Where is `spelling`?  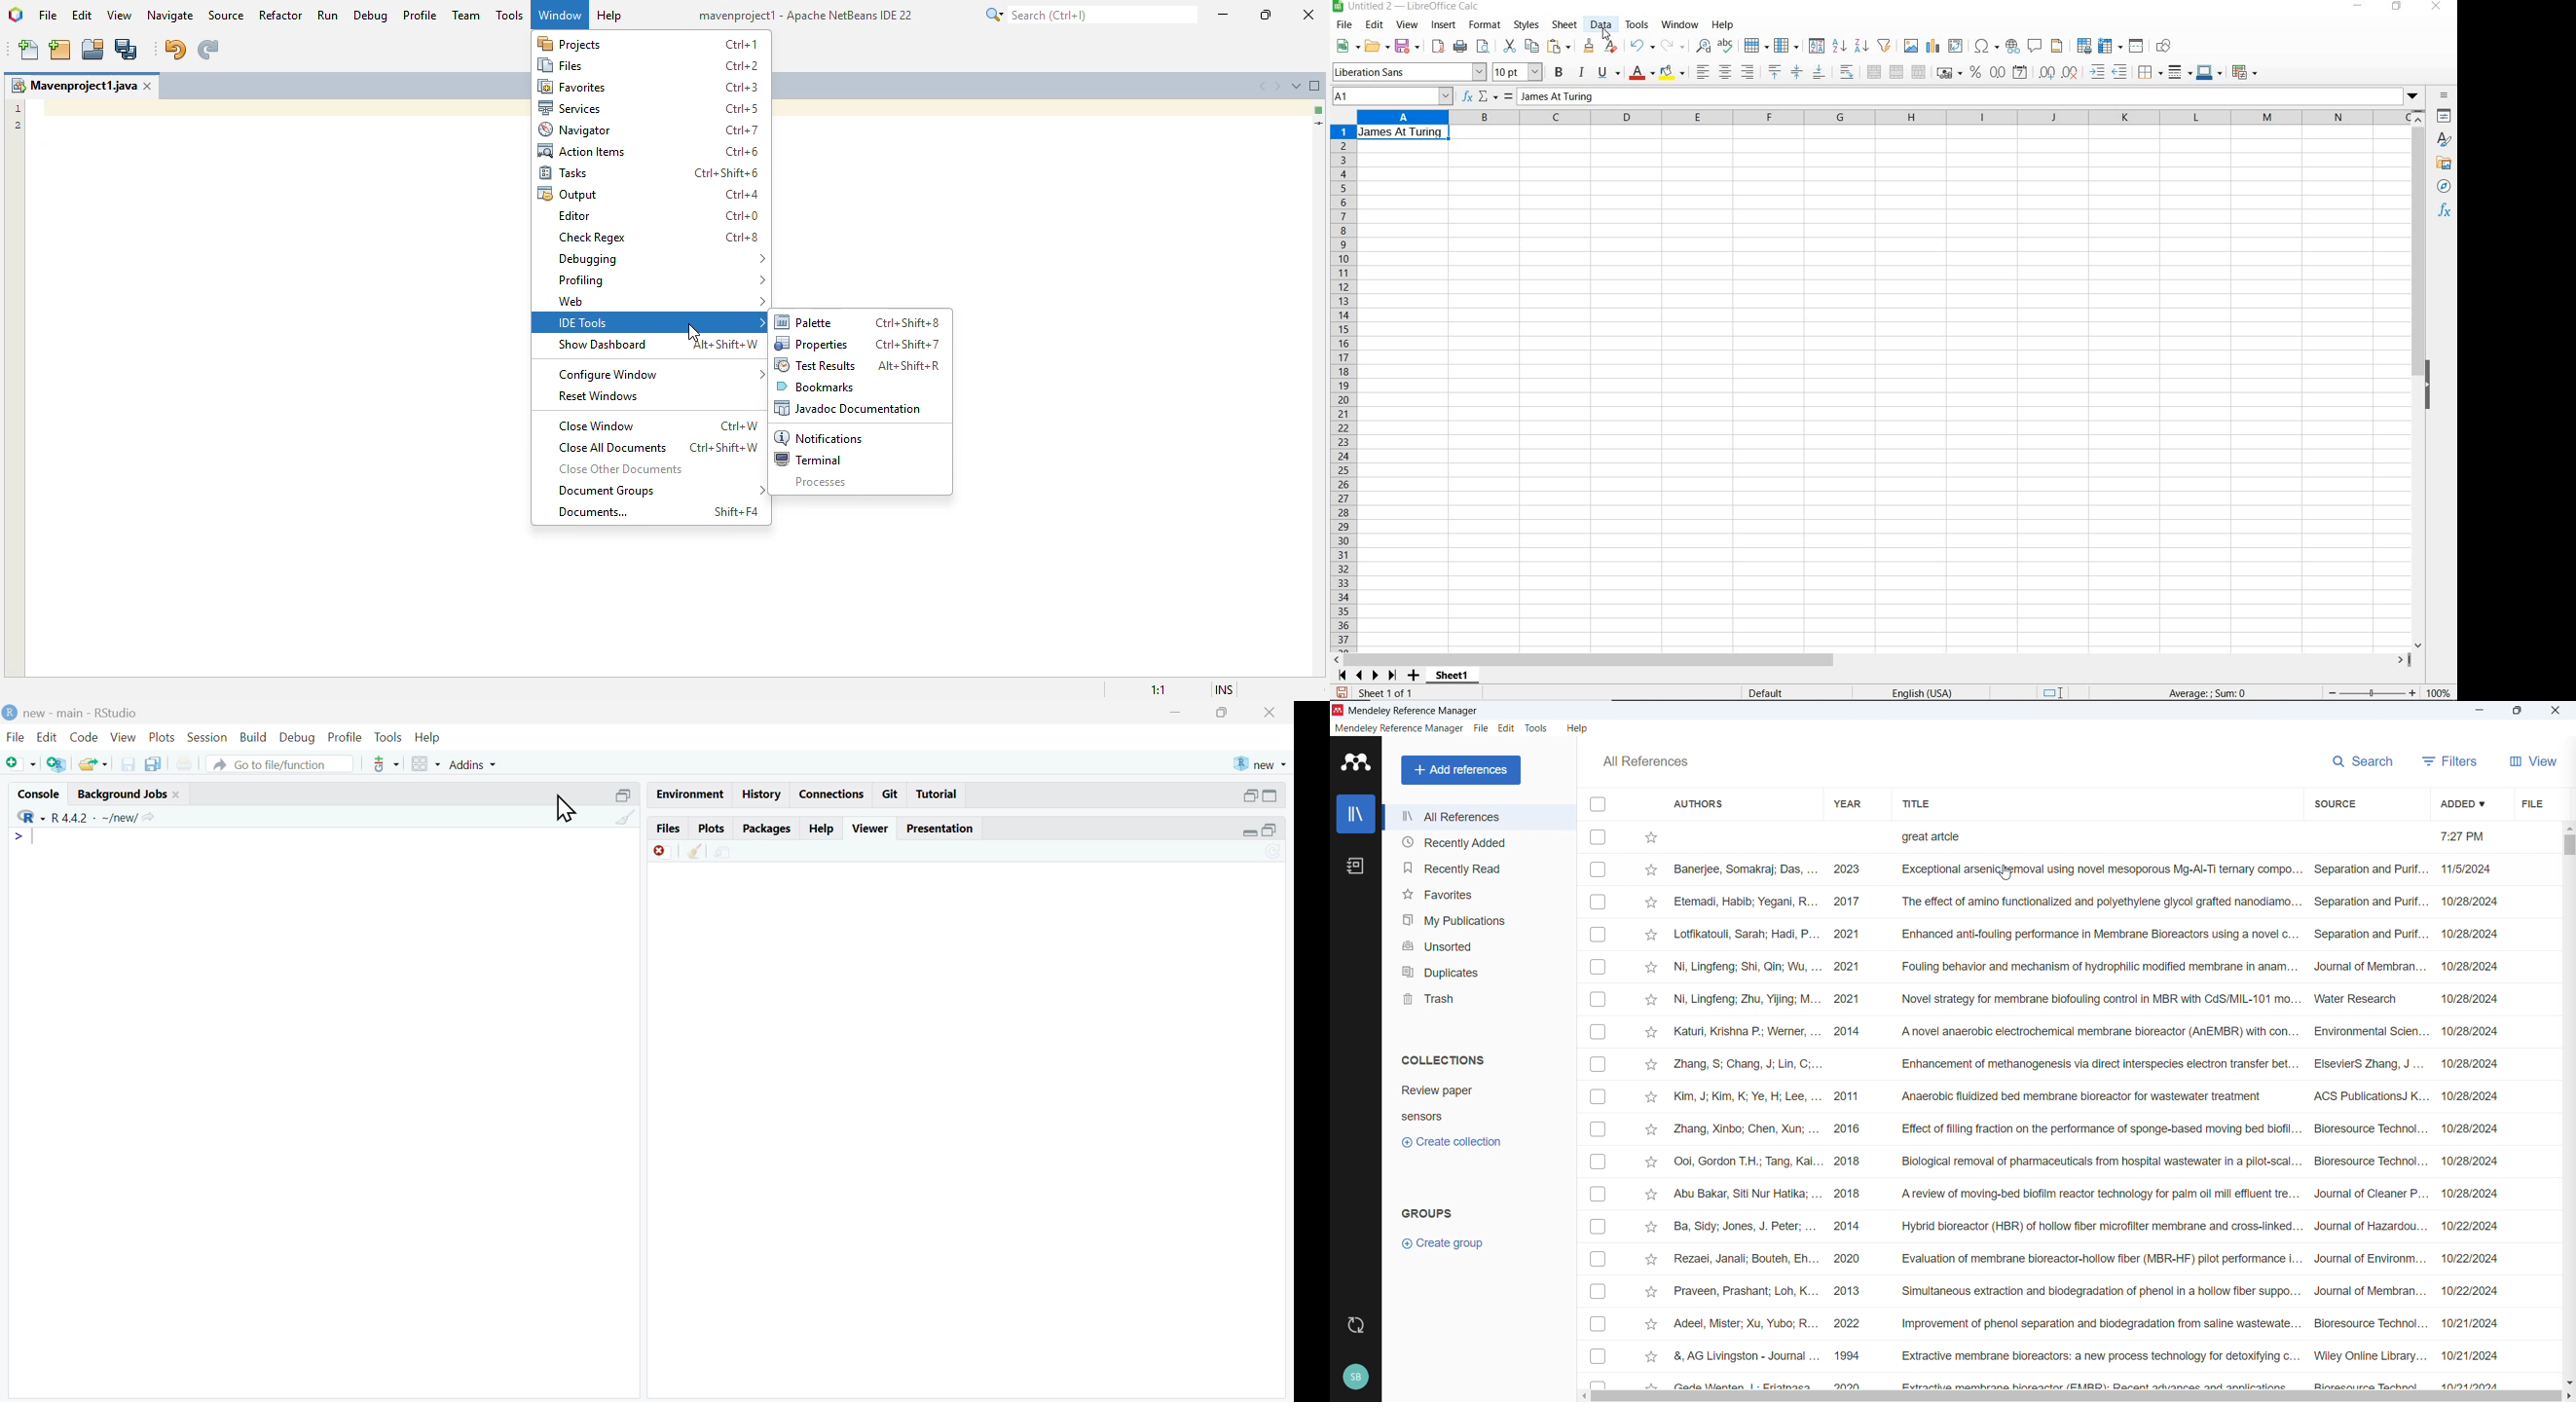 spelling is located at coordinates (1725, 46).